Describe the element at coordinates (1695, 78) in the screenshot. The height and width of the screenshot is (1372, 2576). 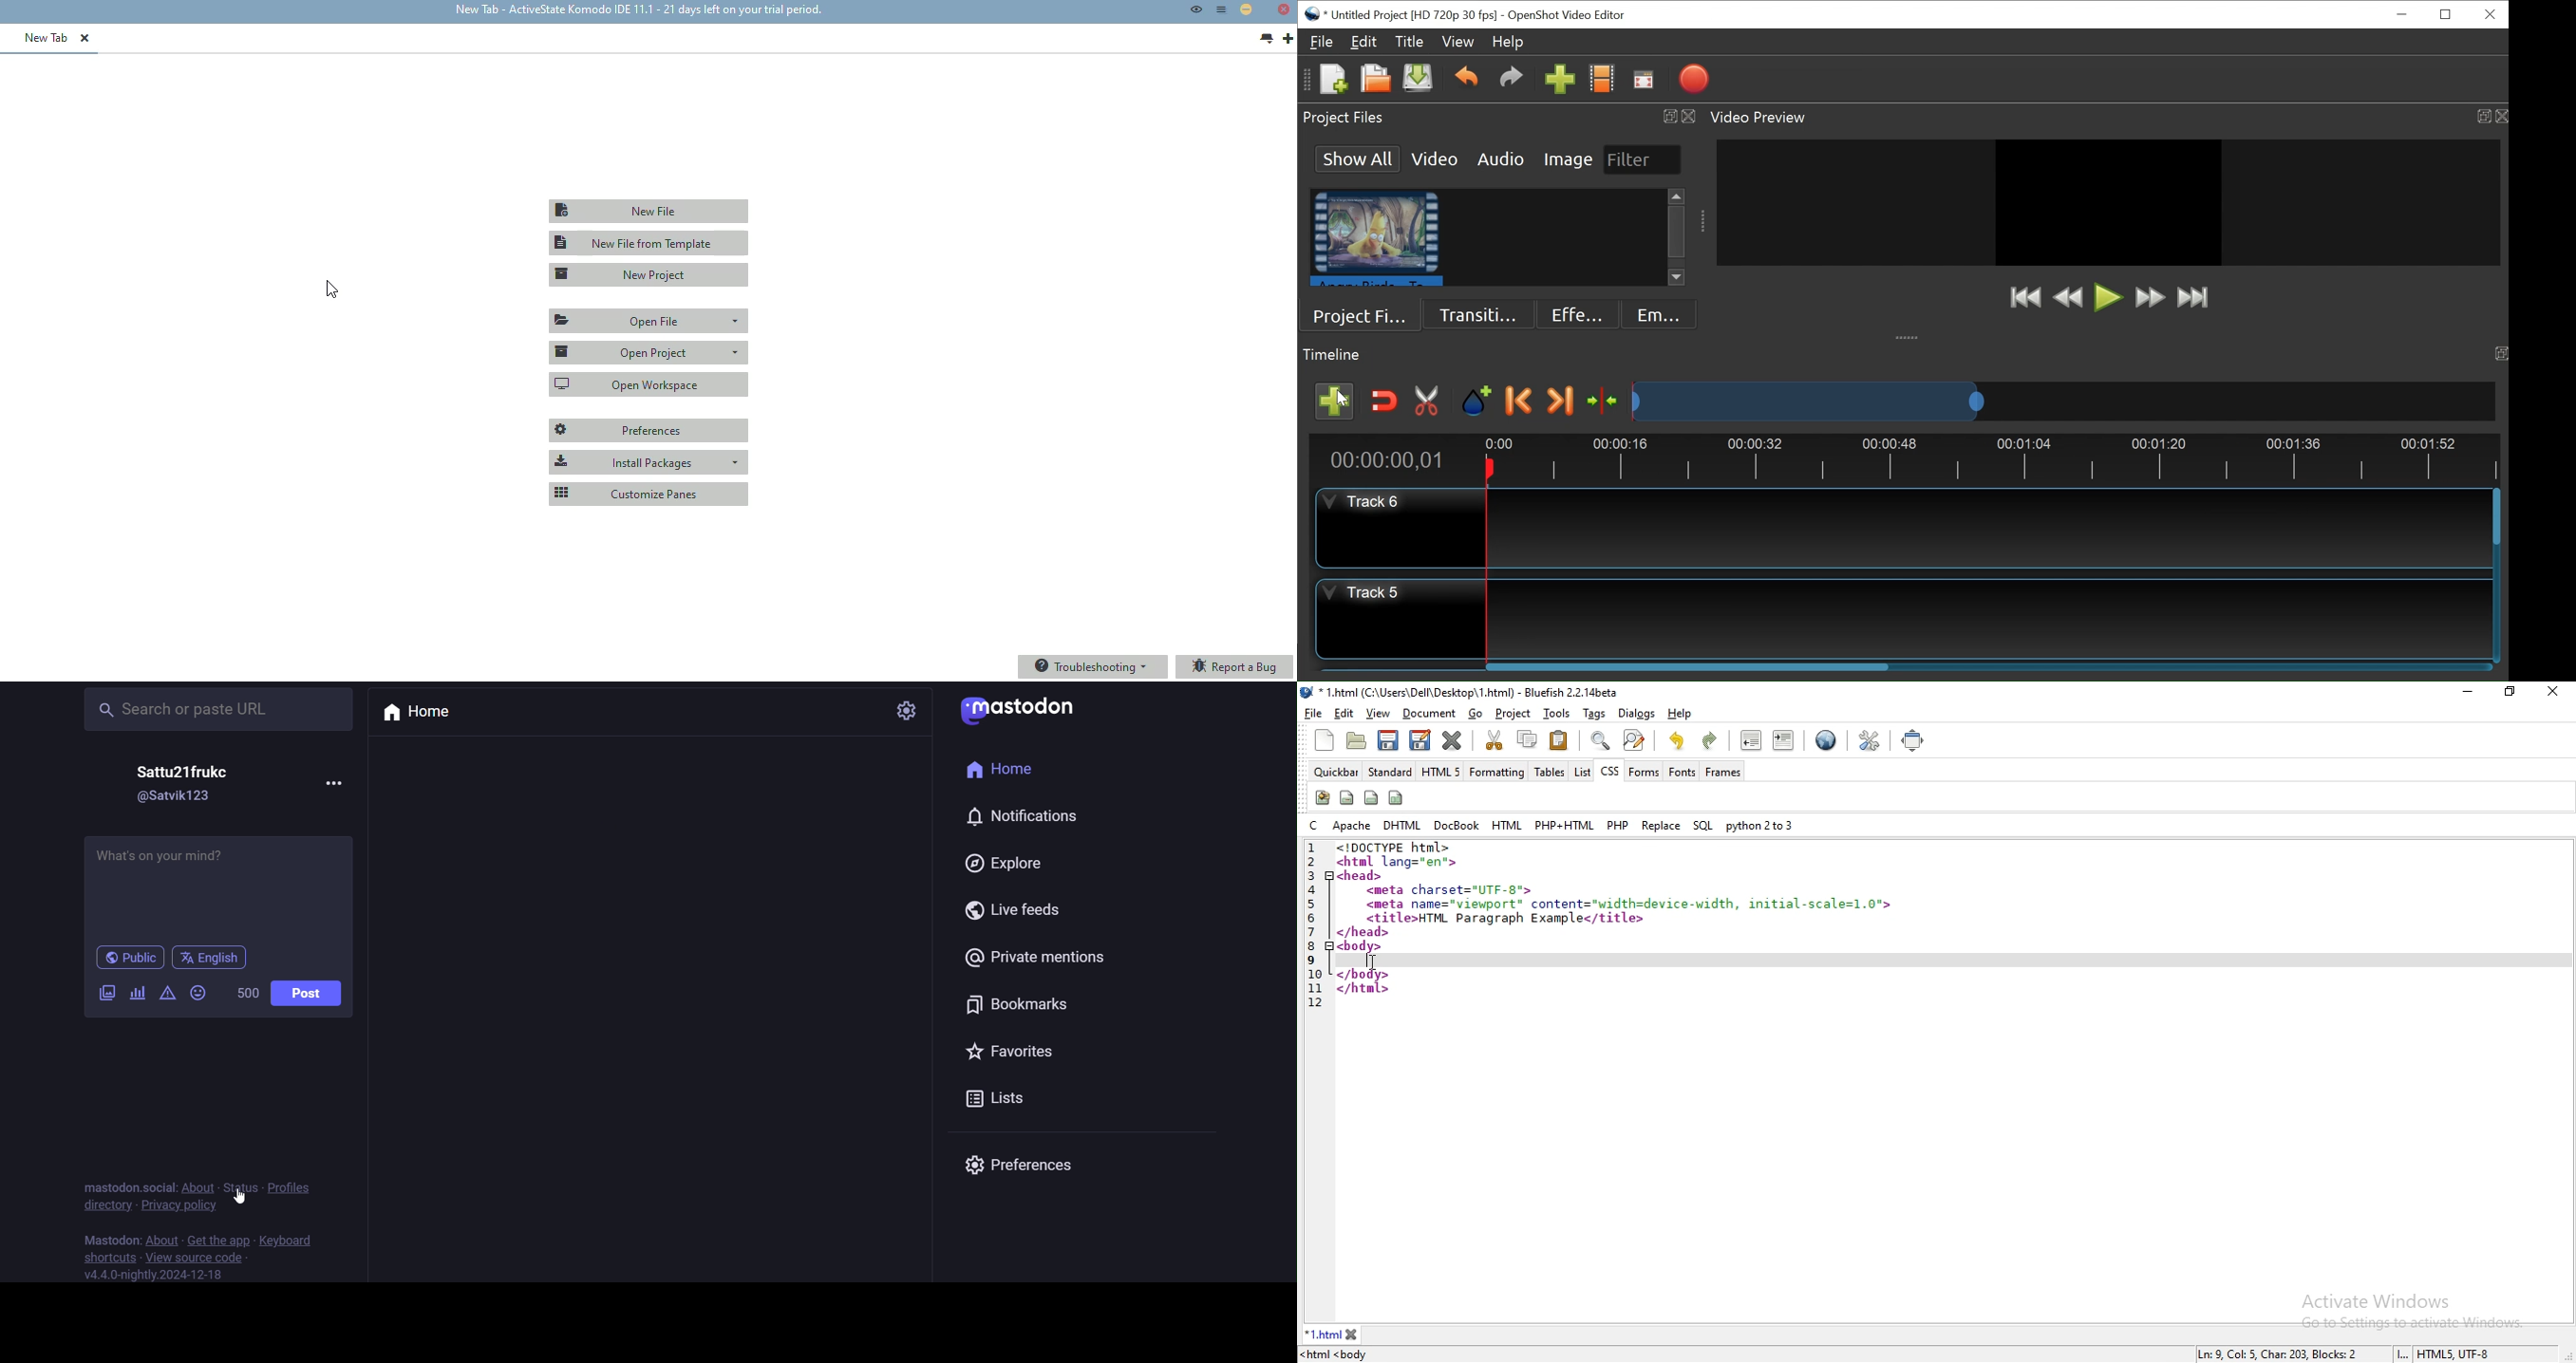
I see `Export Video` at that location.